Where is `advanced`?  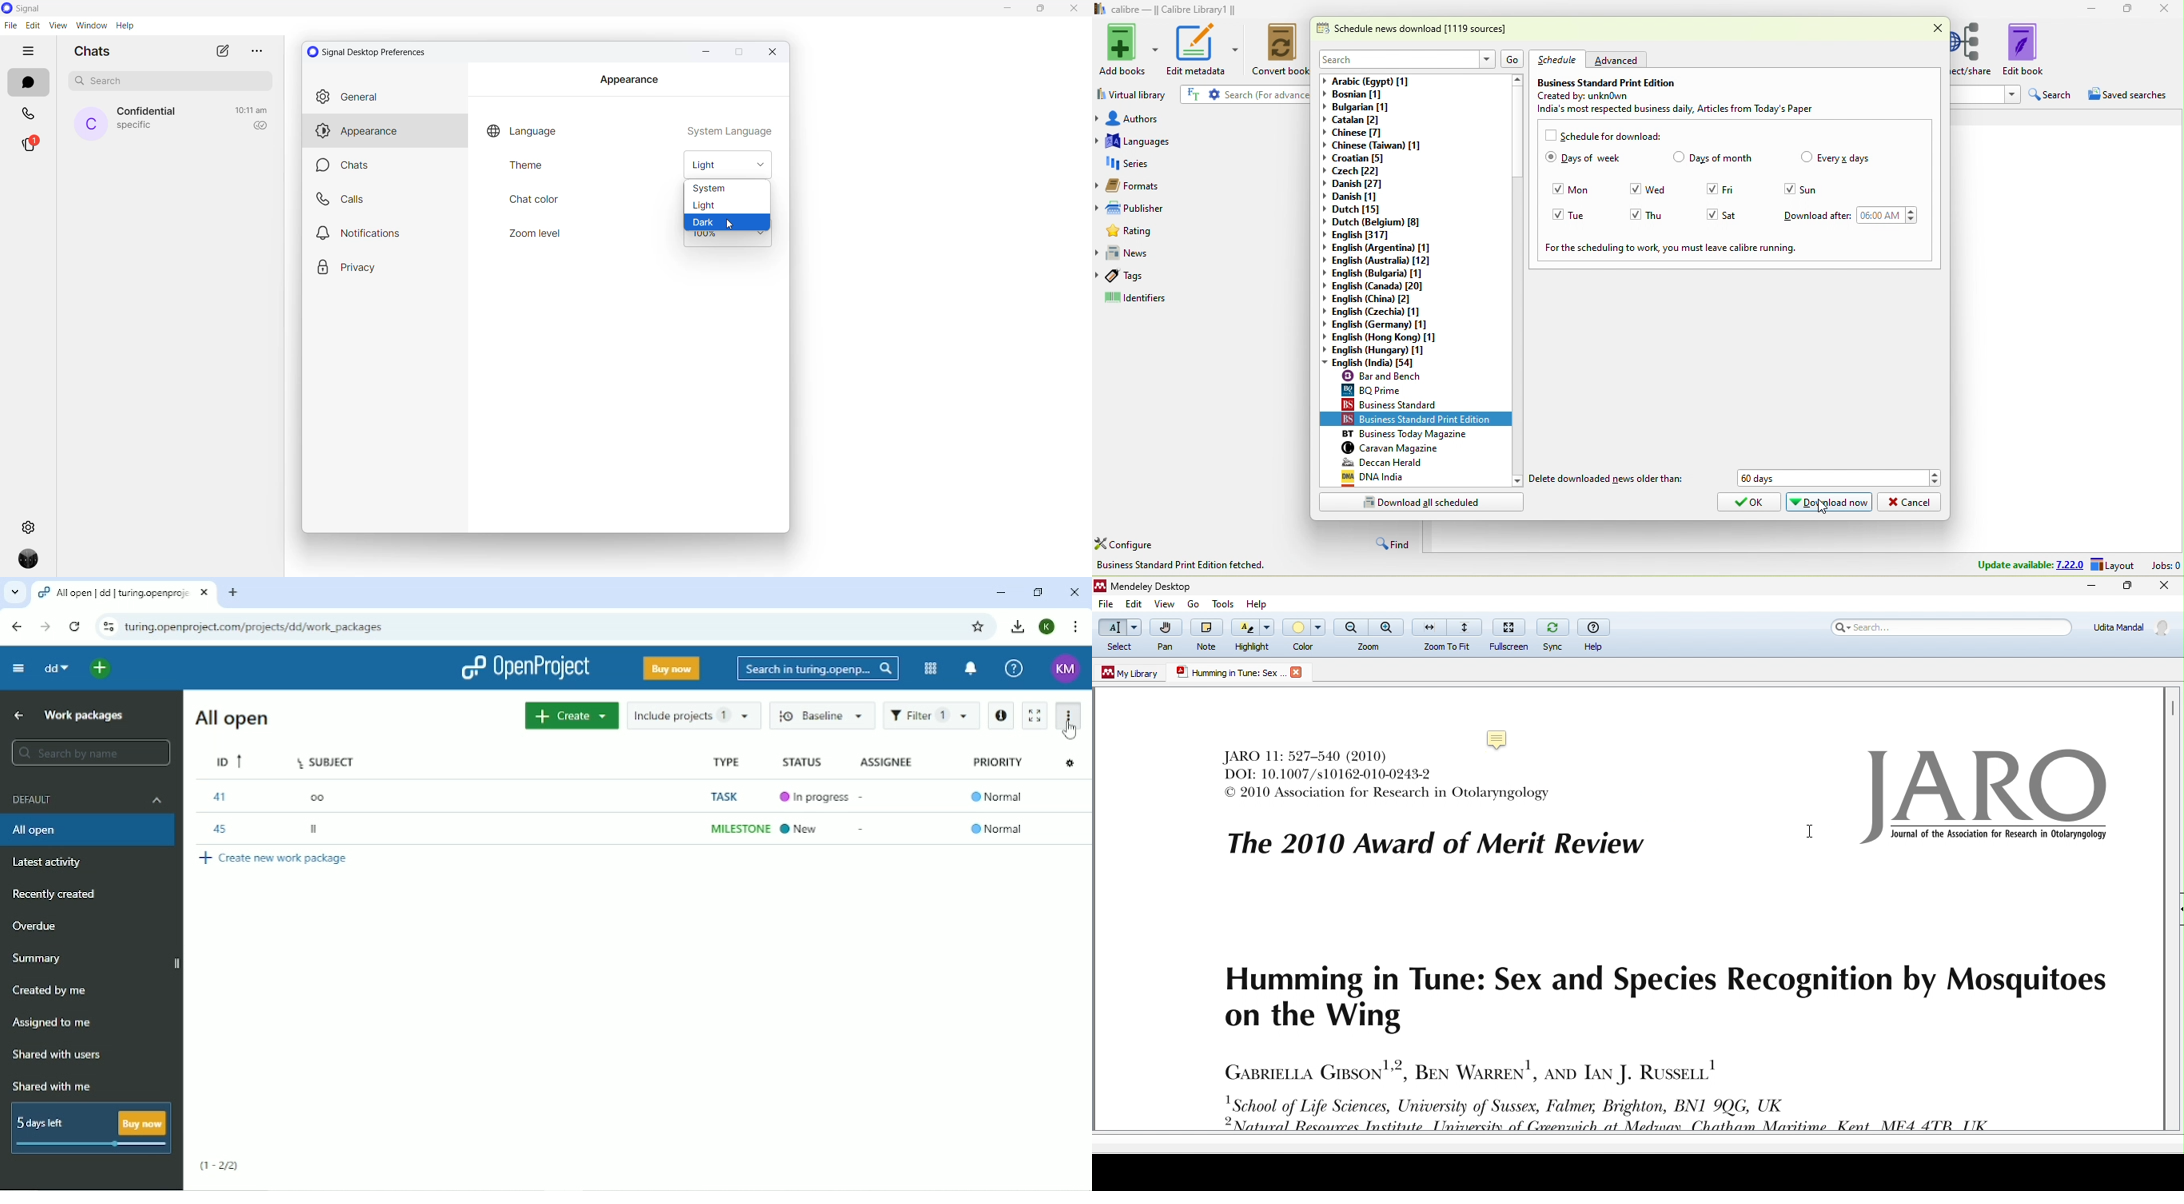 advanced is located at coordinates (1620, 60).